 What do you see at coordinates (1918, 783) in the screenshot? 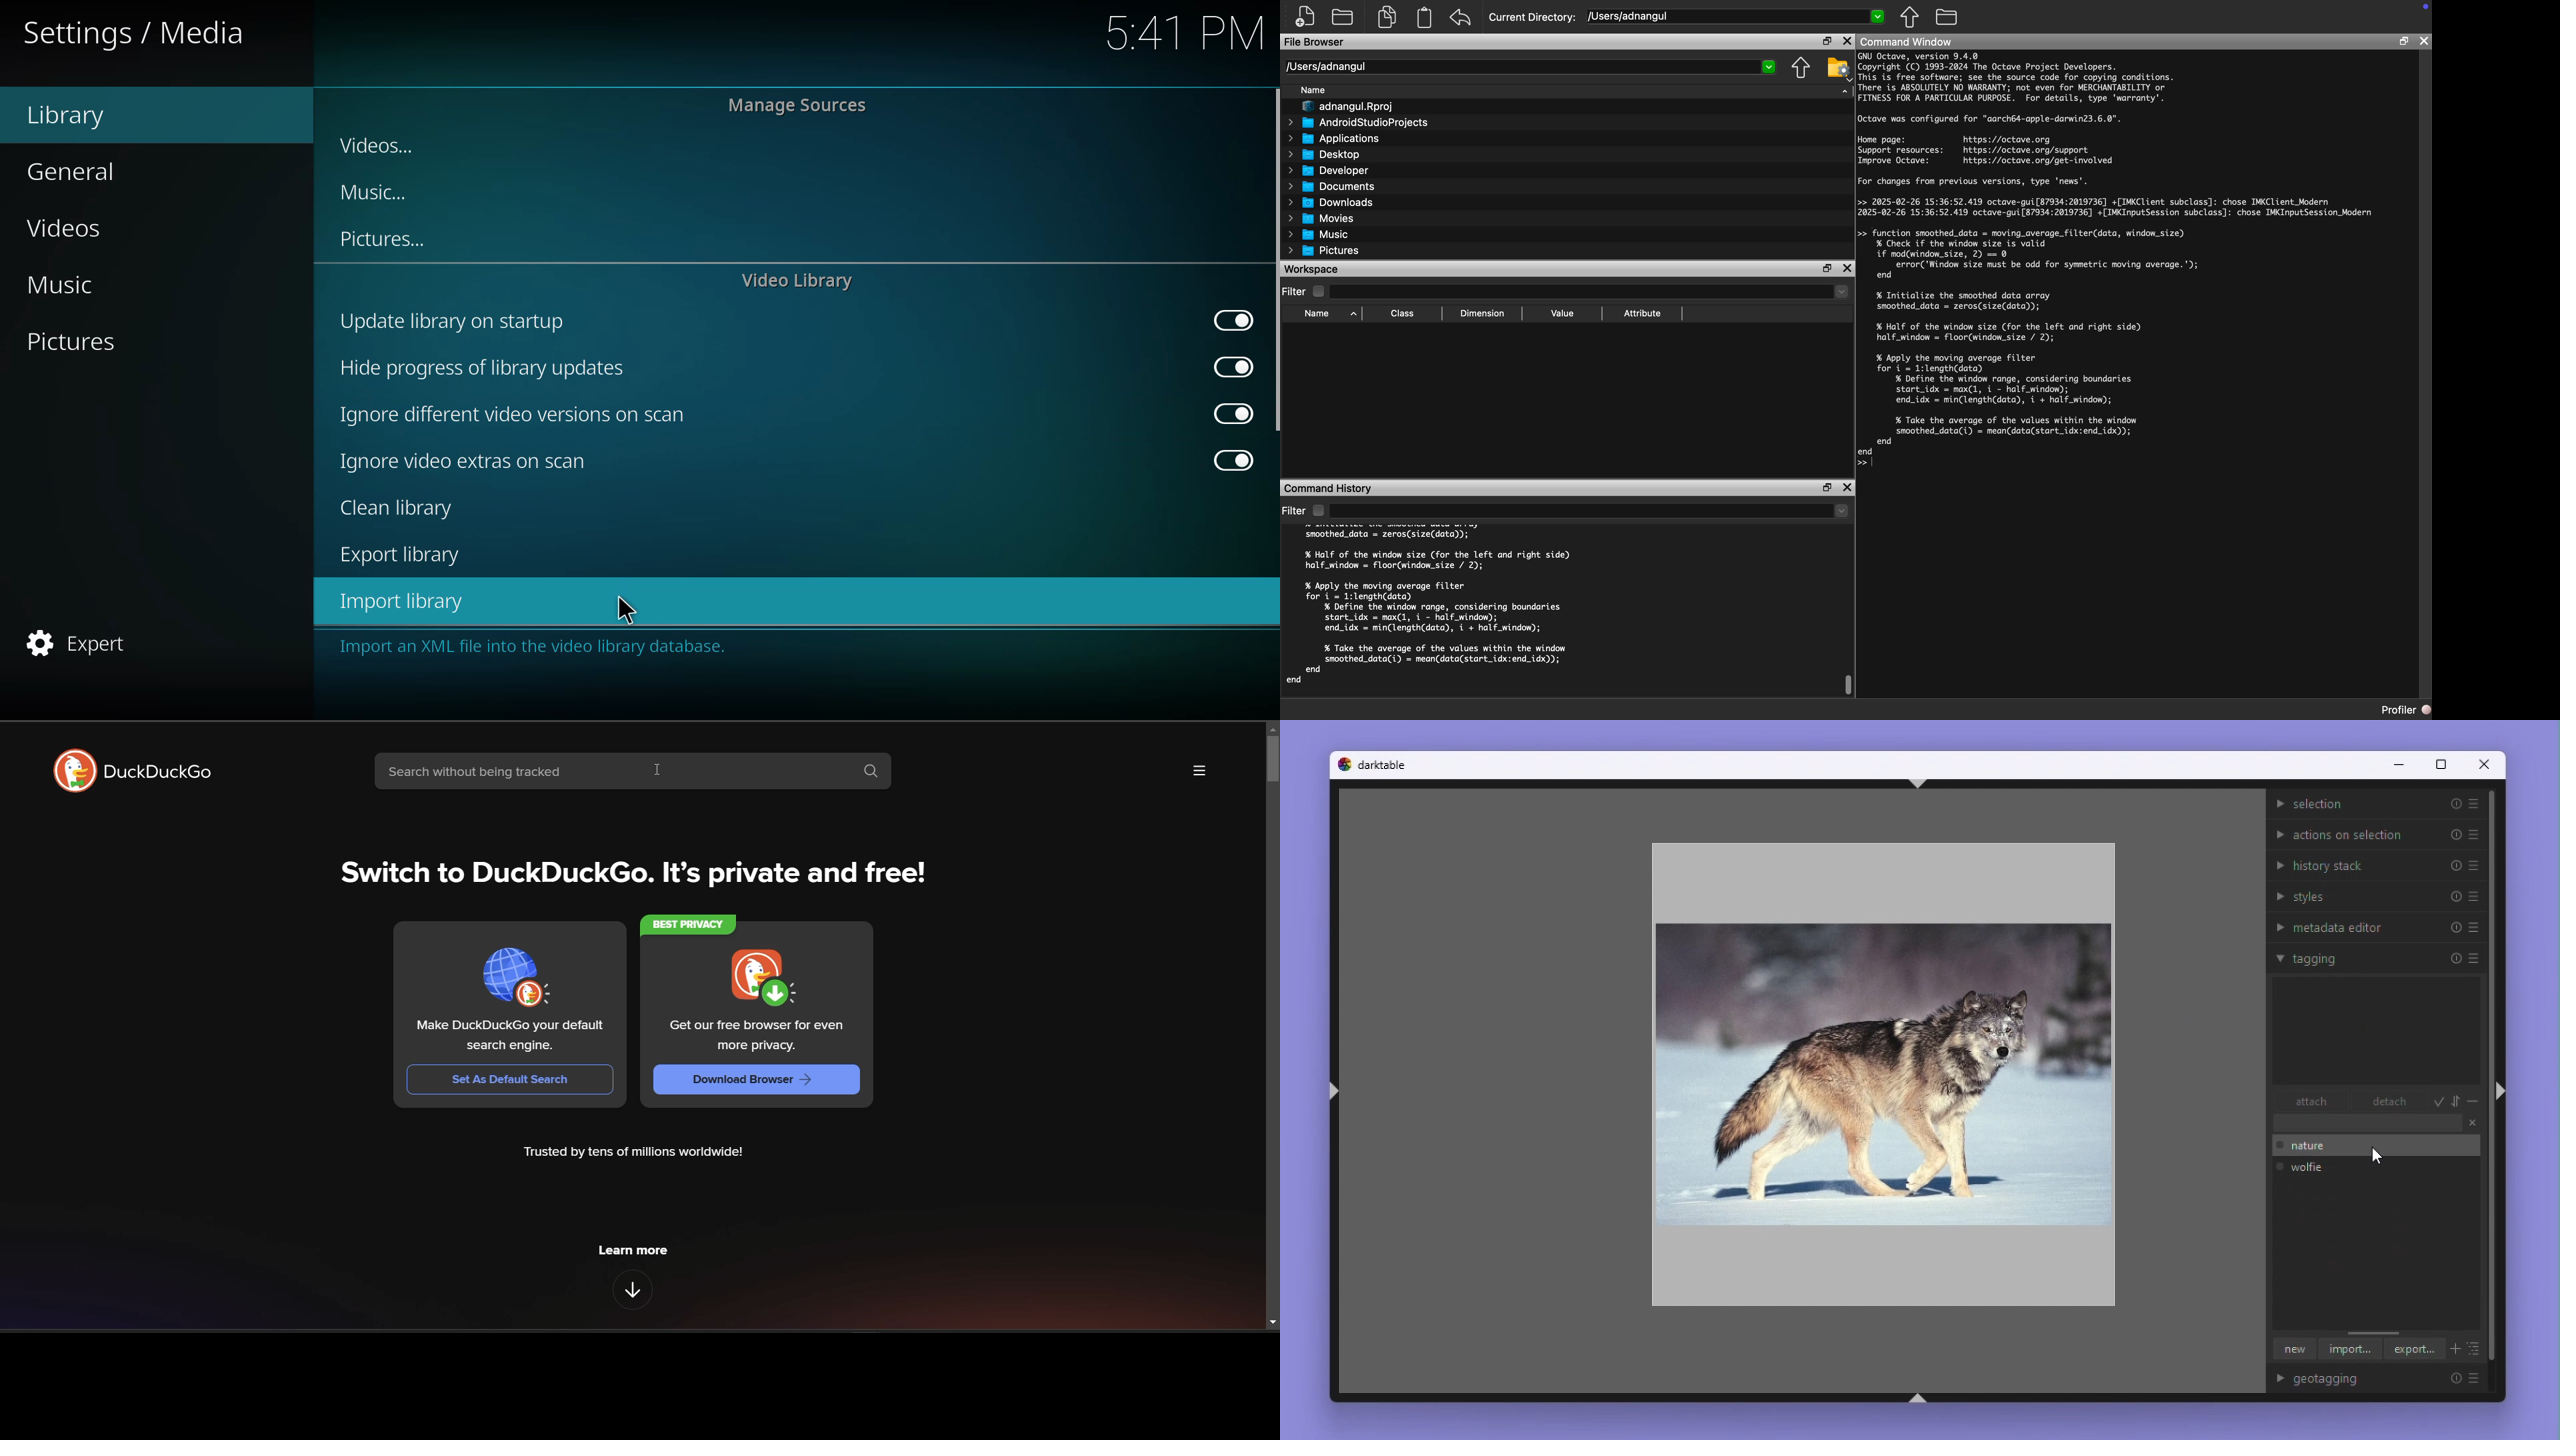
I see `ctrl+shift+t` at bounding box center [1918, 783].